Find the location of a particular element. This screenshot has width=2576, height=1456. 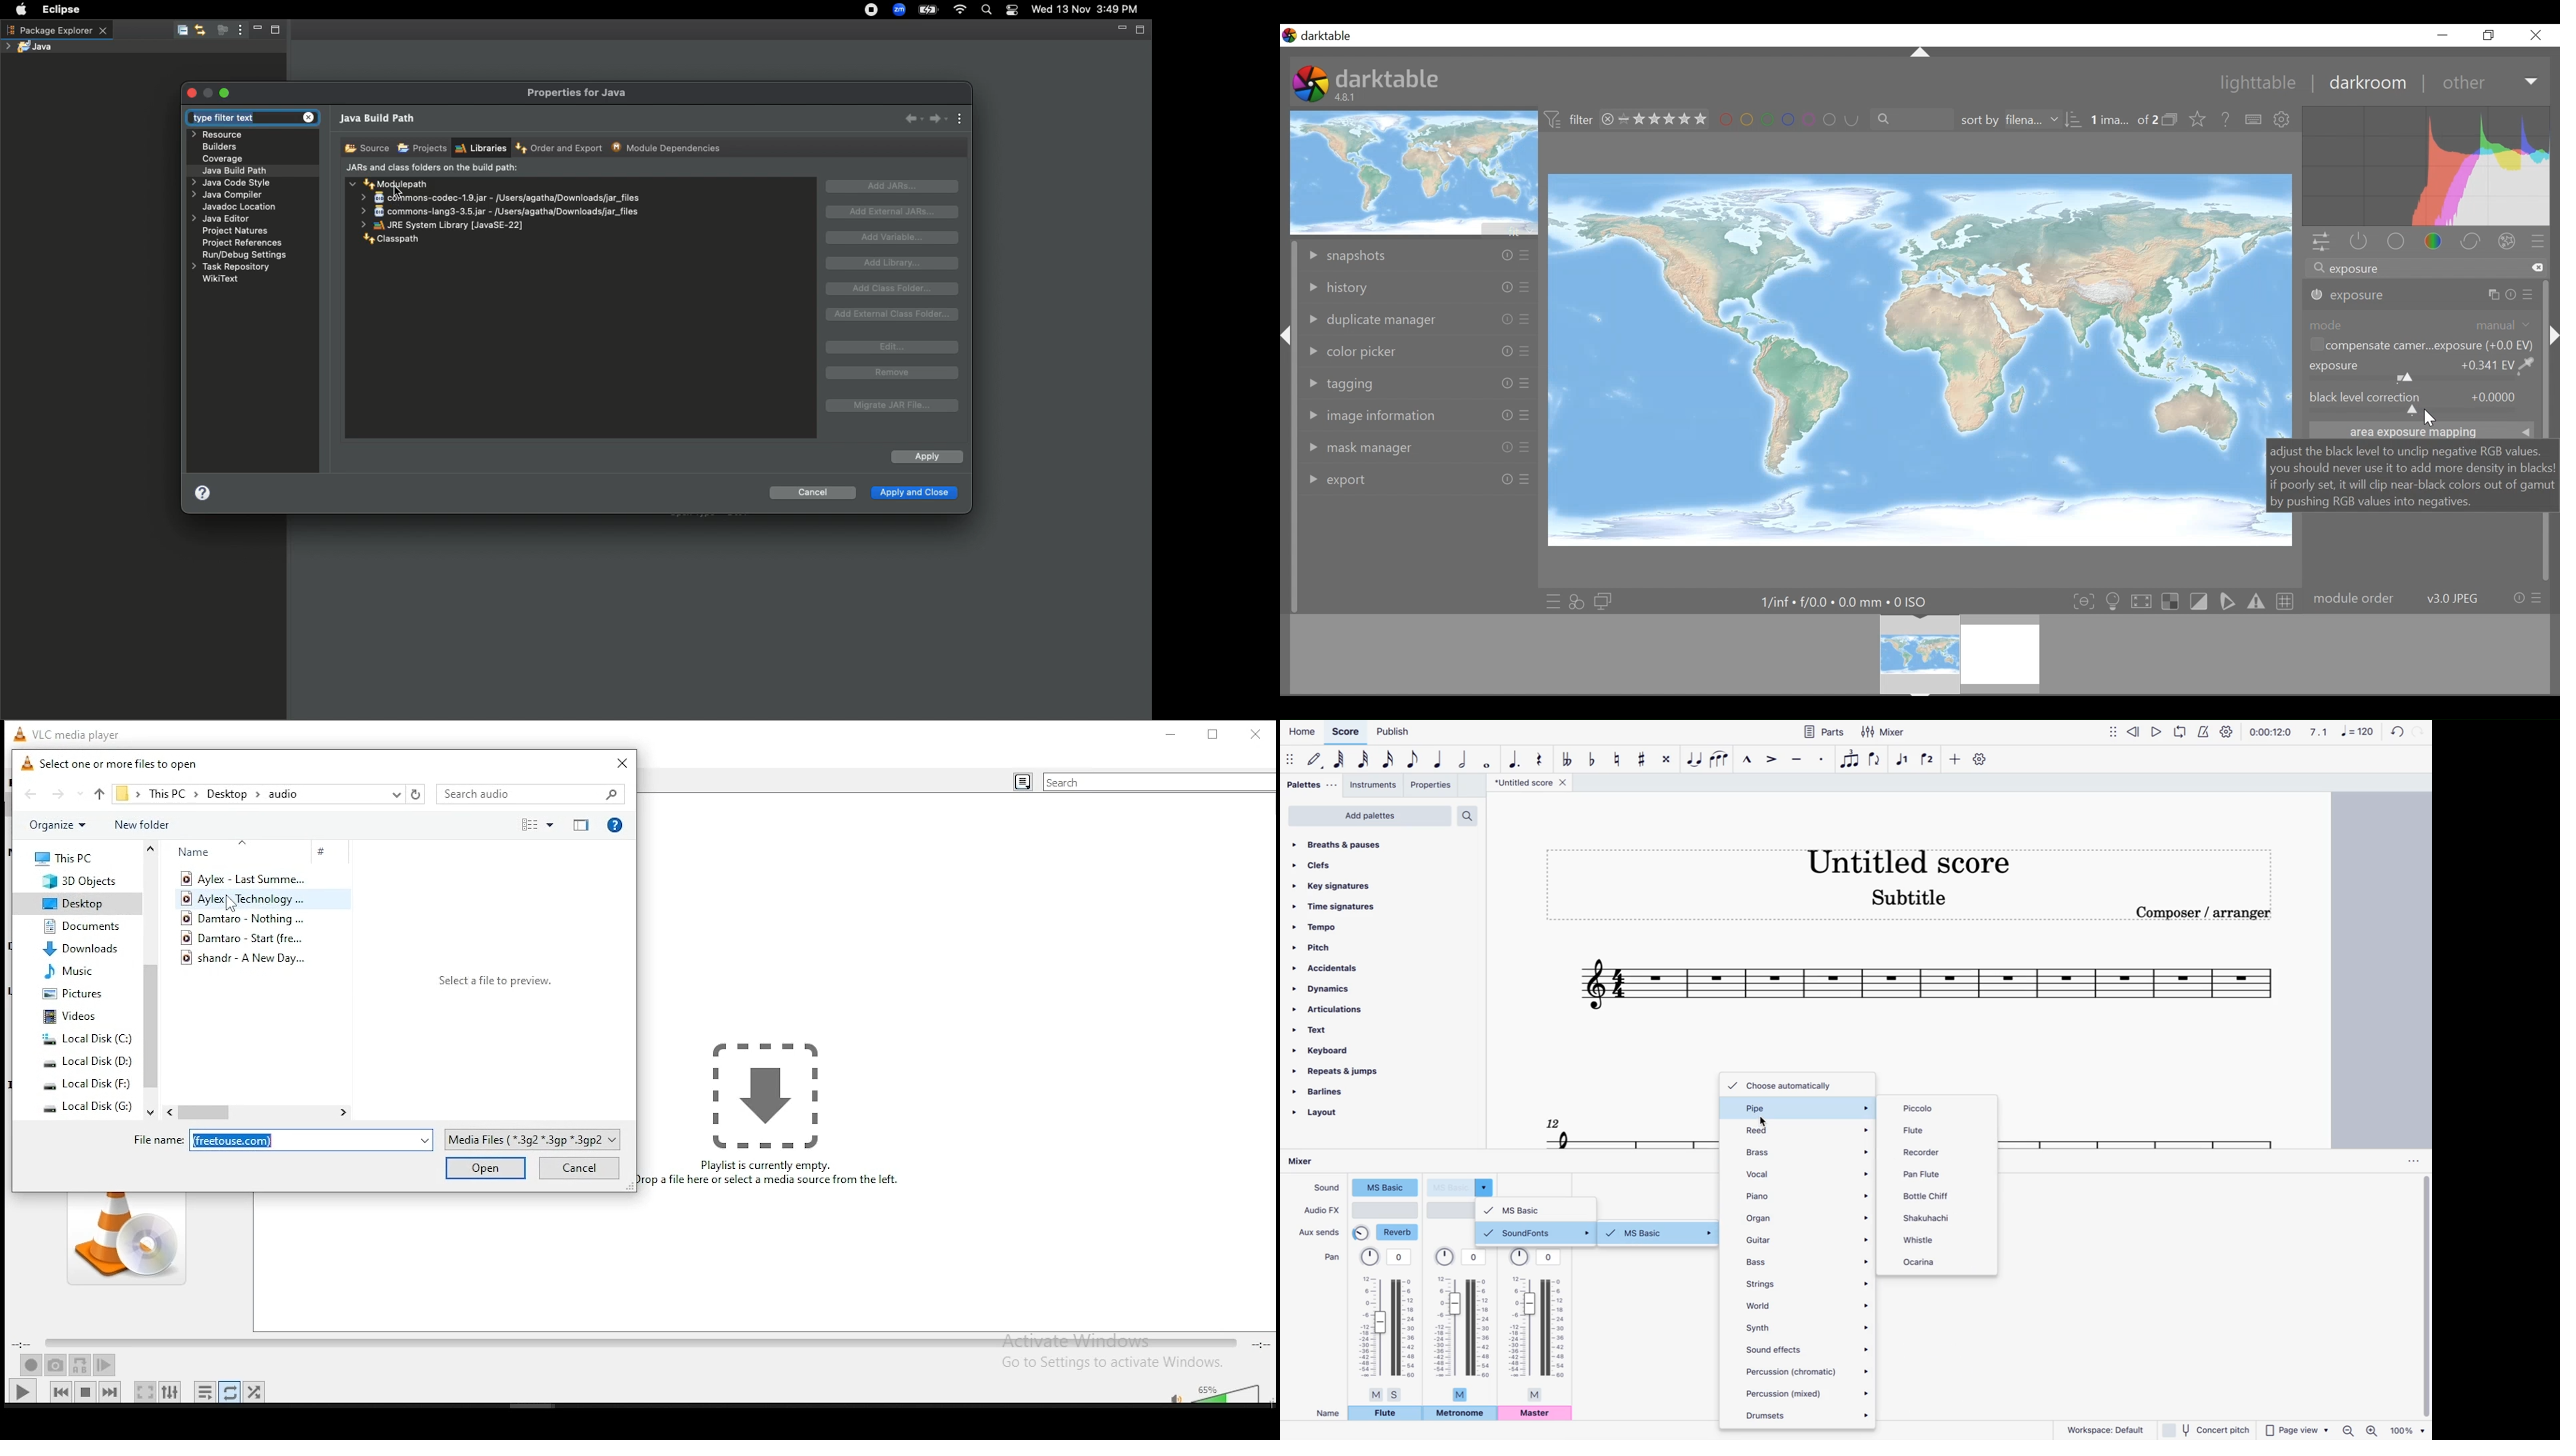

Project natures is located at coordinates (238, 233).